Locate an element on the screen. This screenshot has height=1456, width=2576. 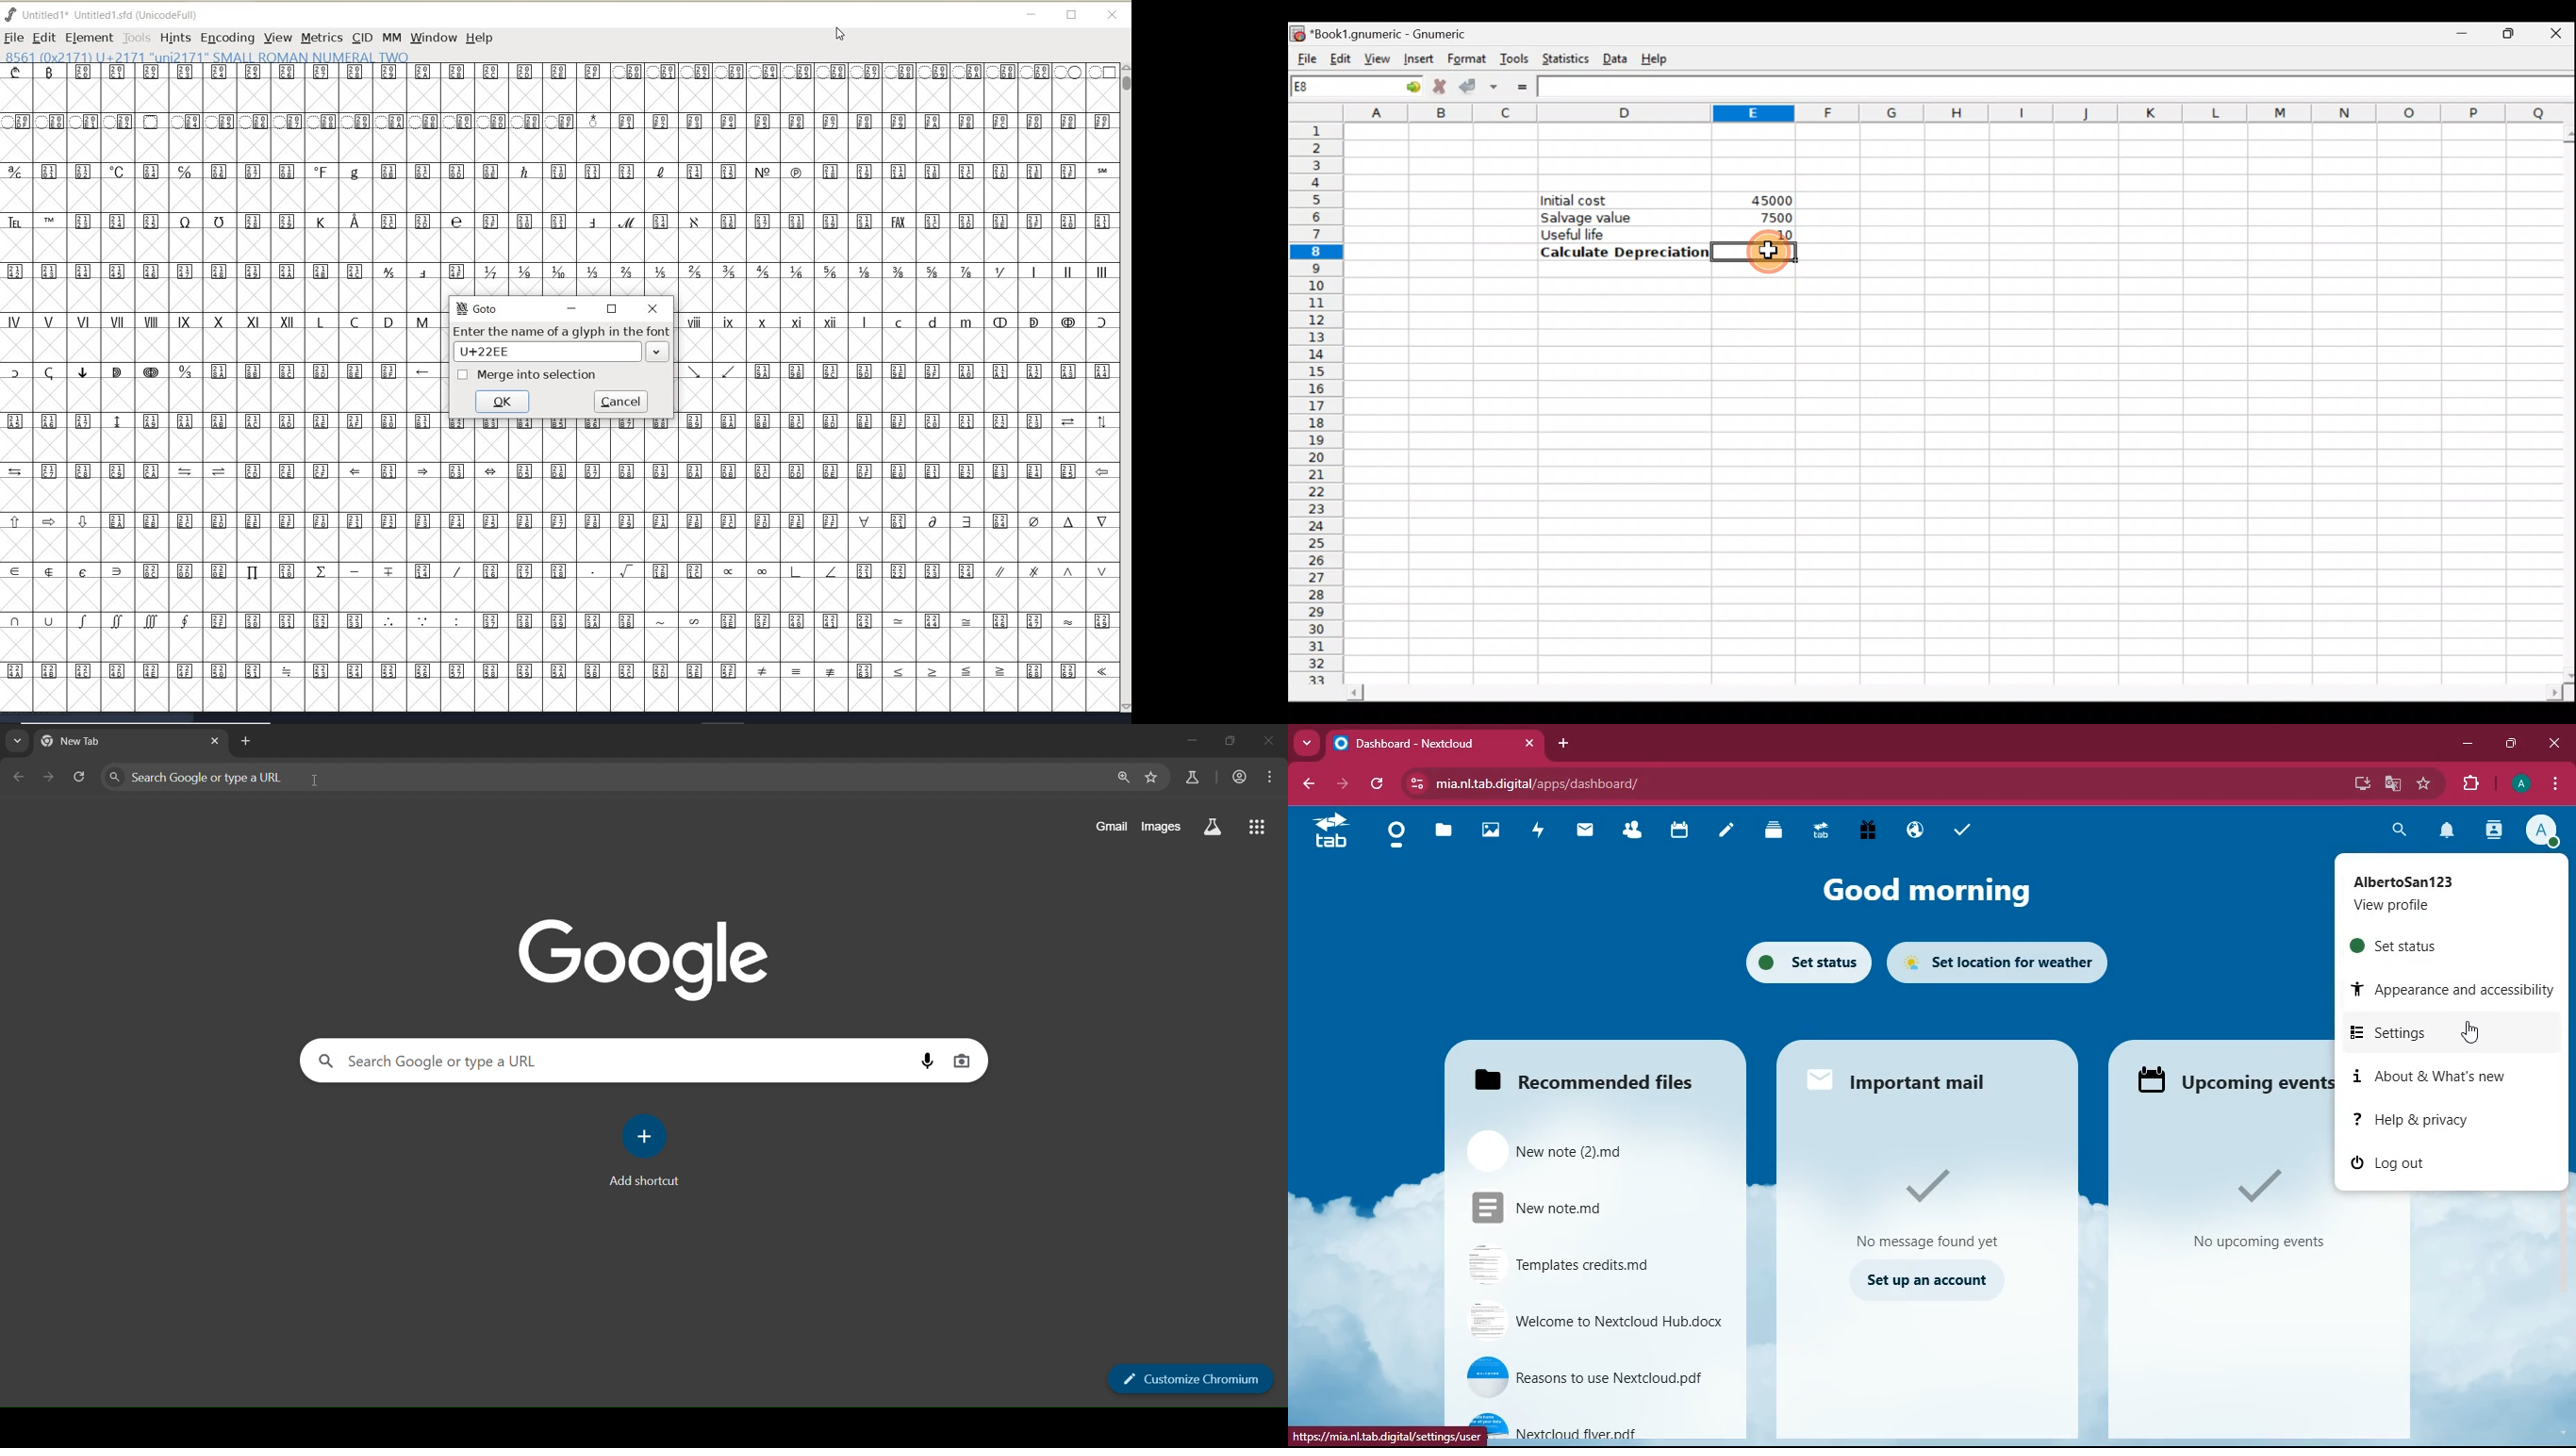
Templates credits.md is located at coordinates (1586, 1263).